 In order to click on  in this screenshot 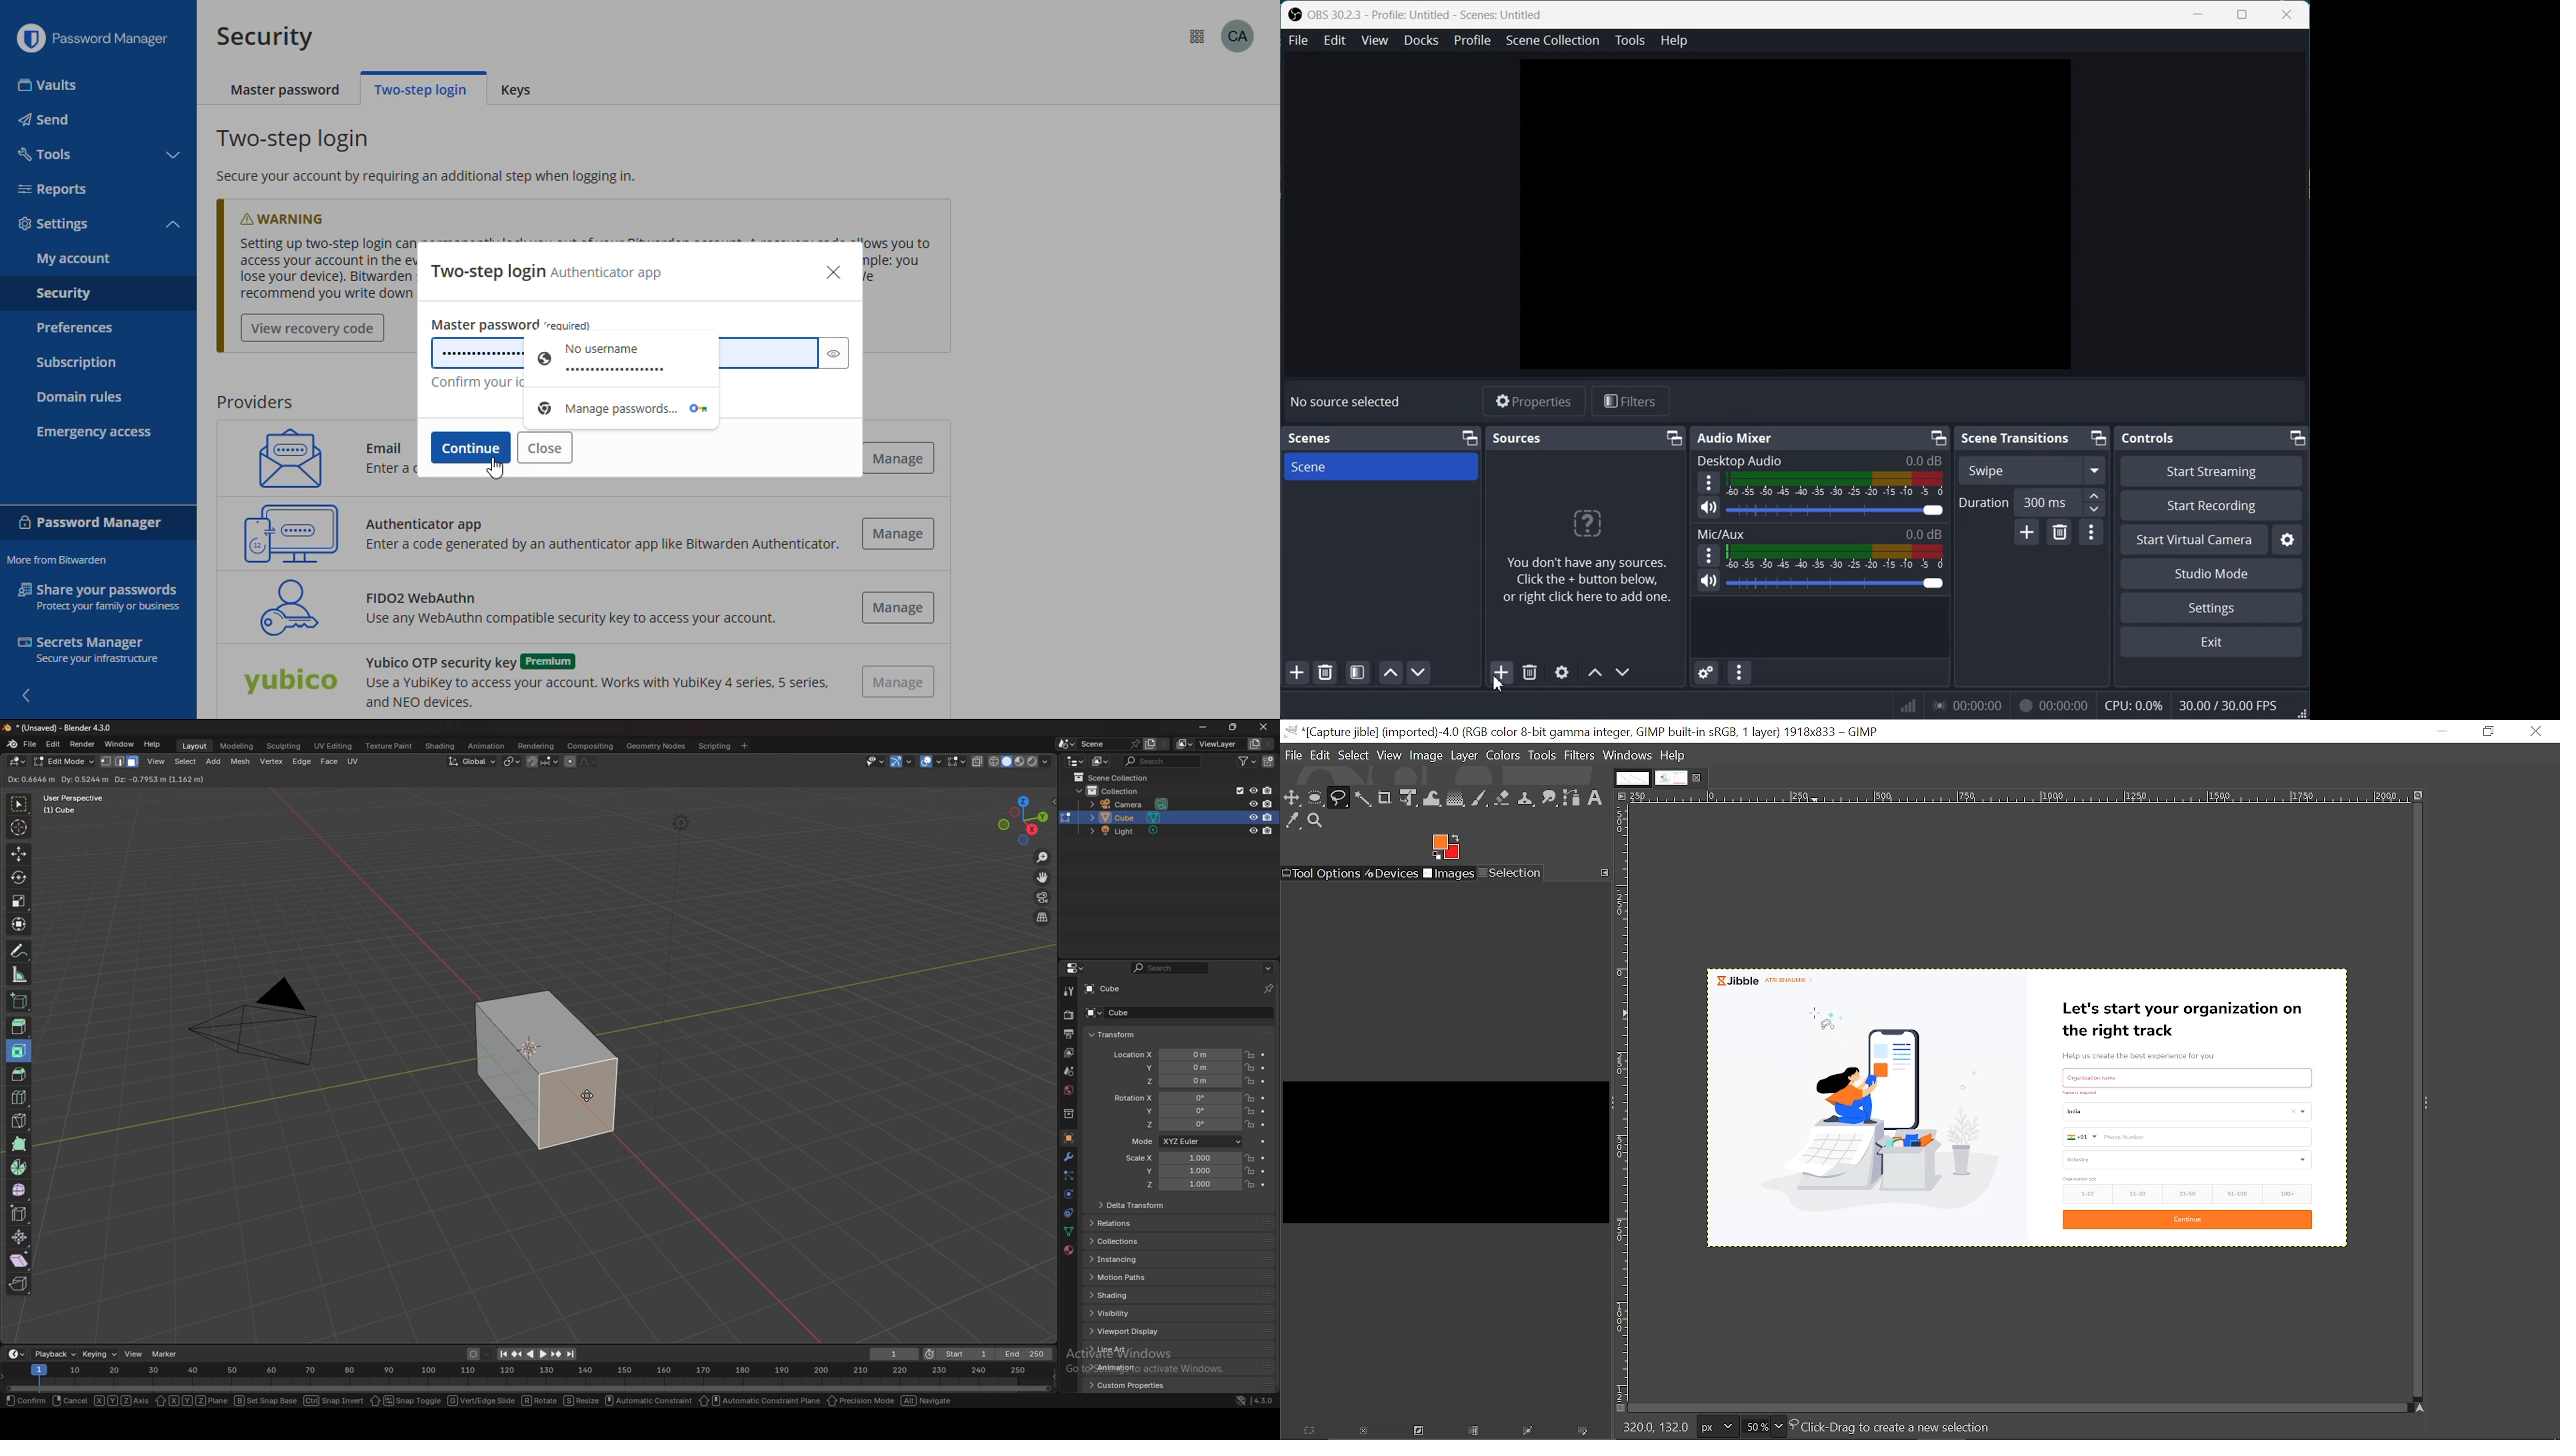, I will do `click(526, 1376)`.